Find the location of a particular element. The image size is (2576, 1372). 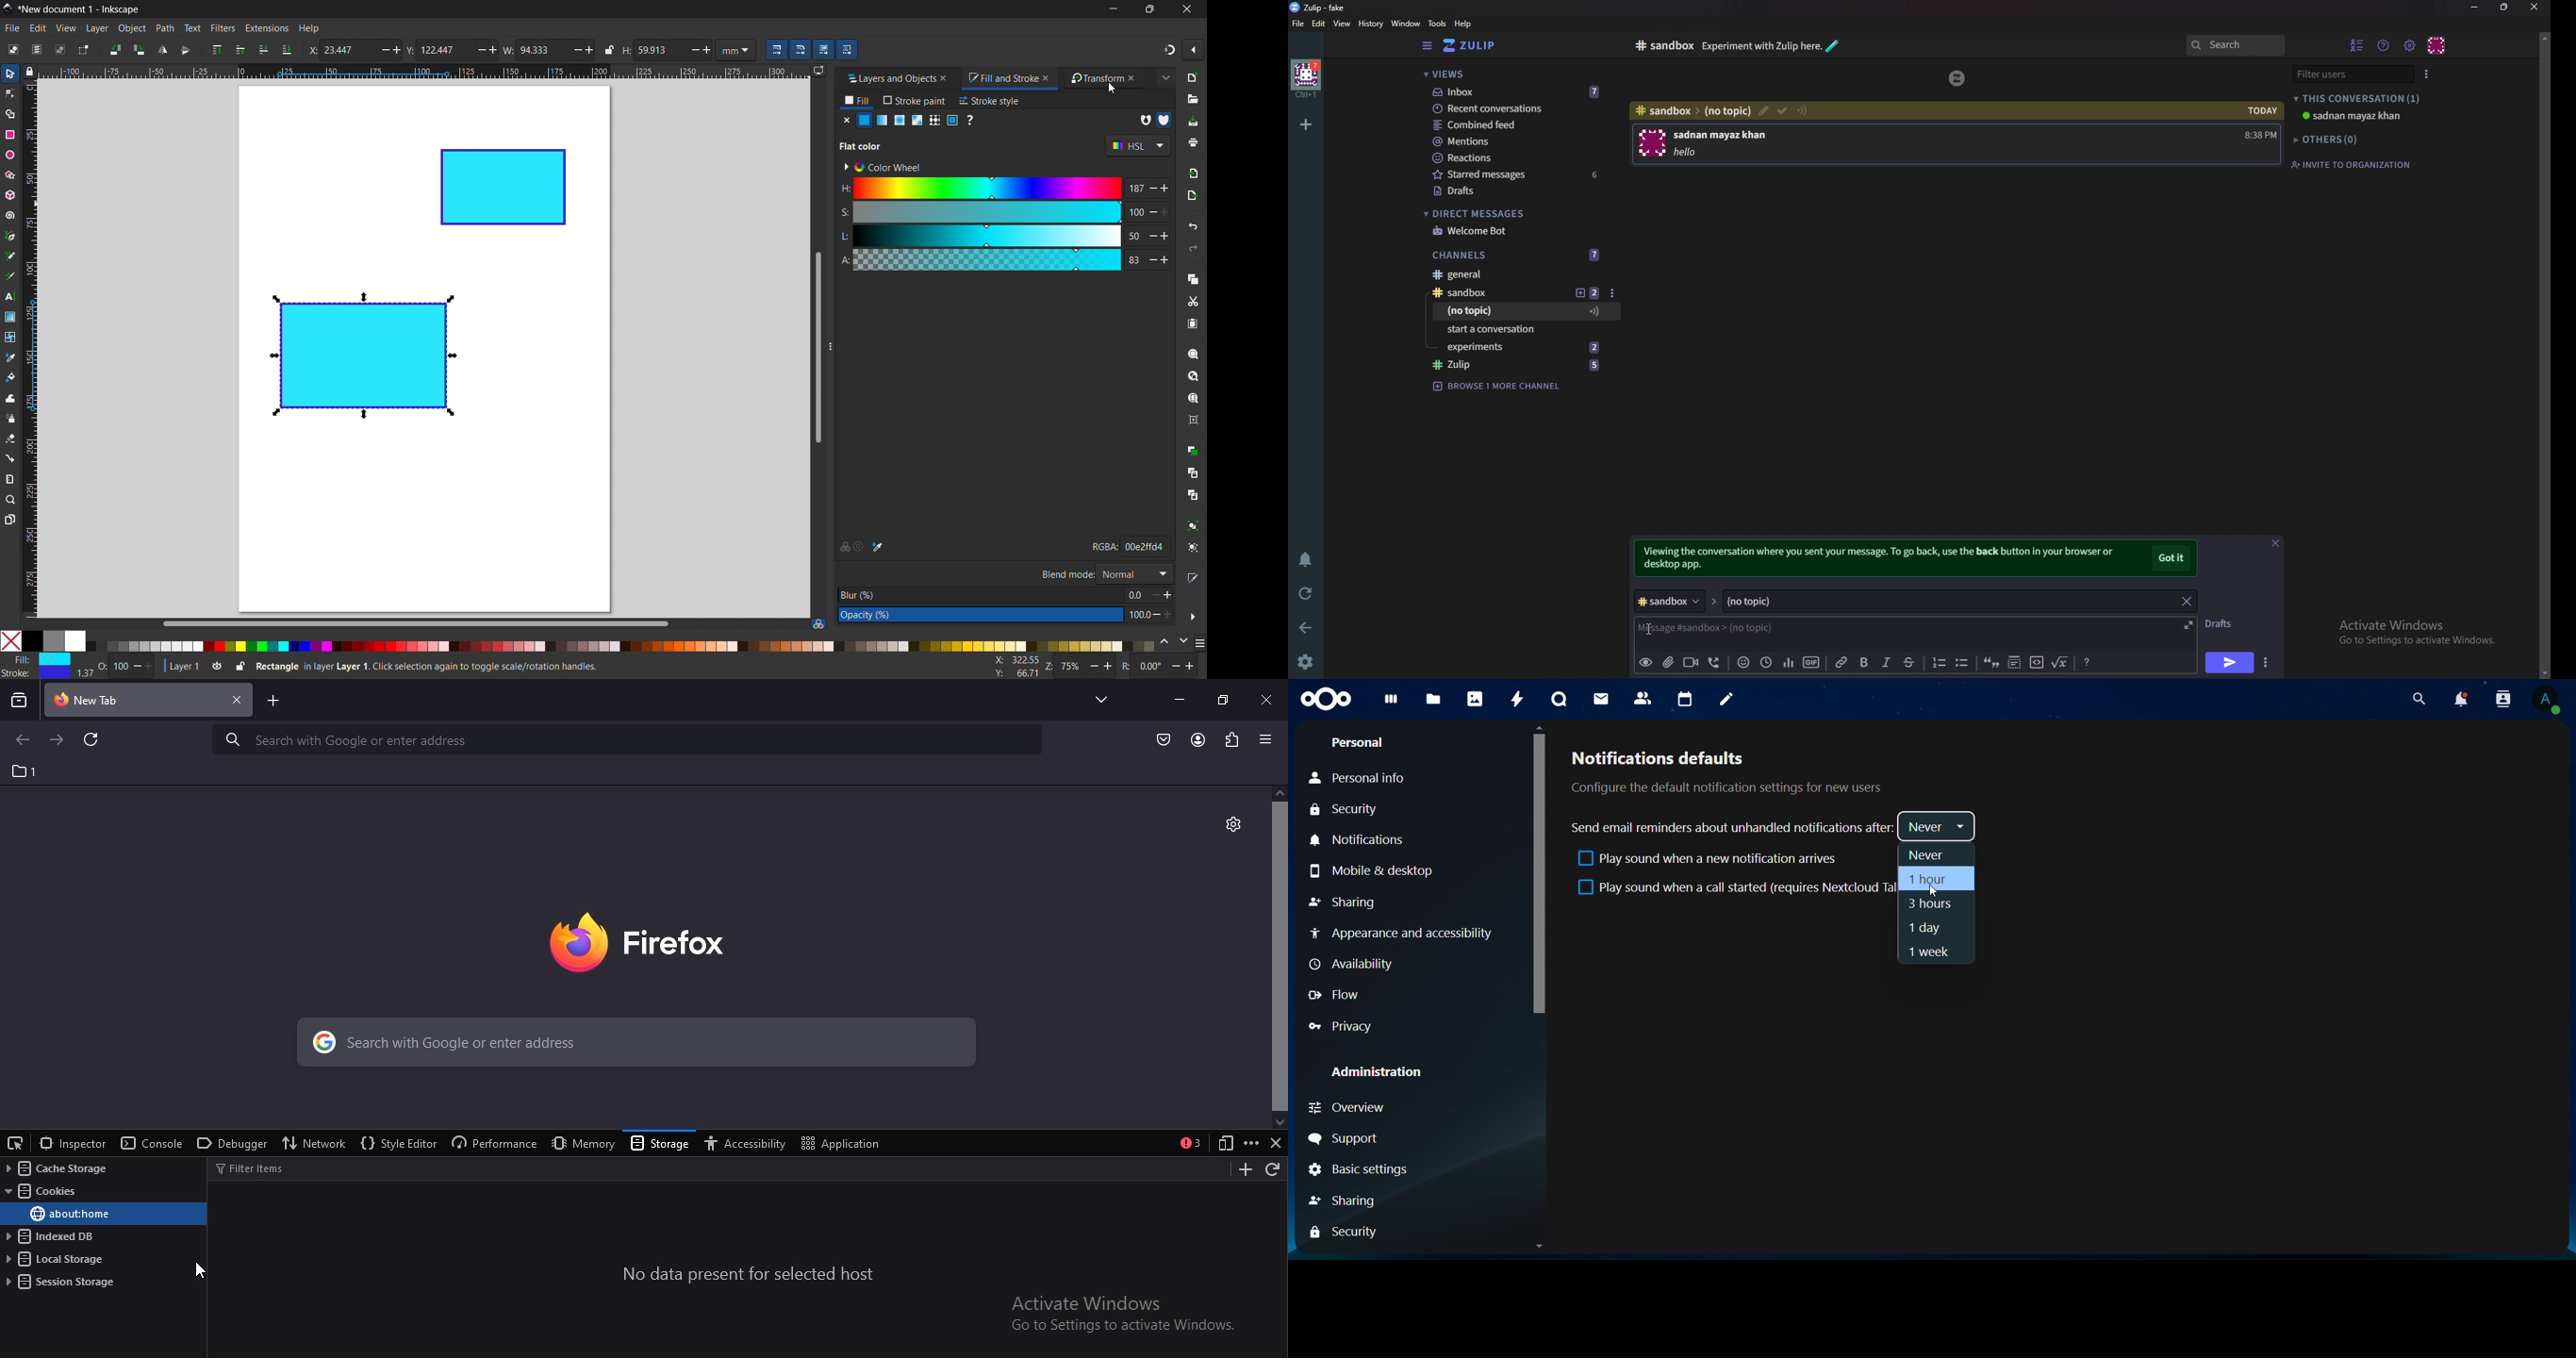

duplicate is located at coordinates (1192, 450).